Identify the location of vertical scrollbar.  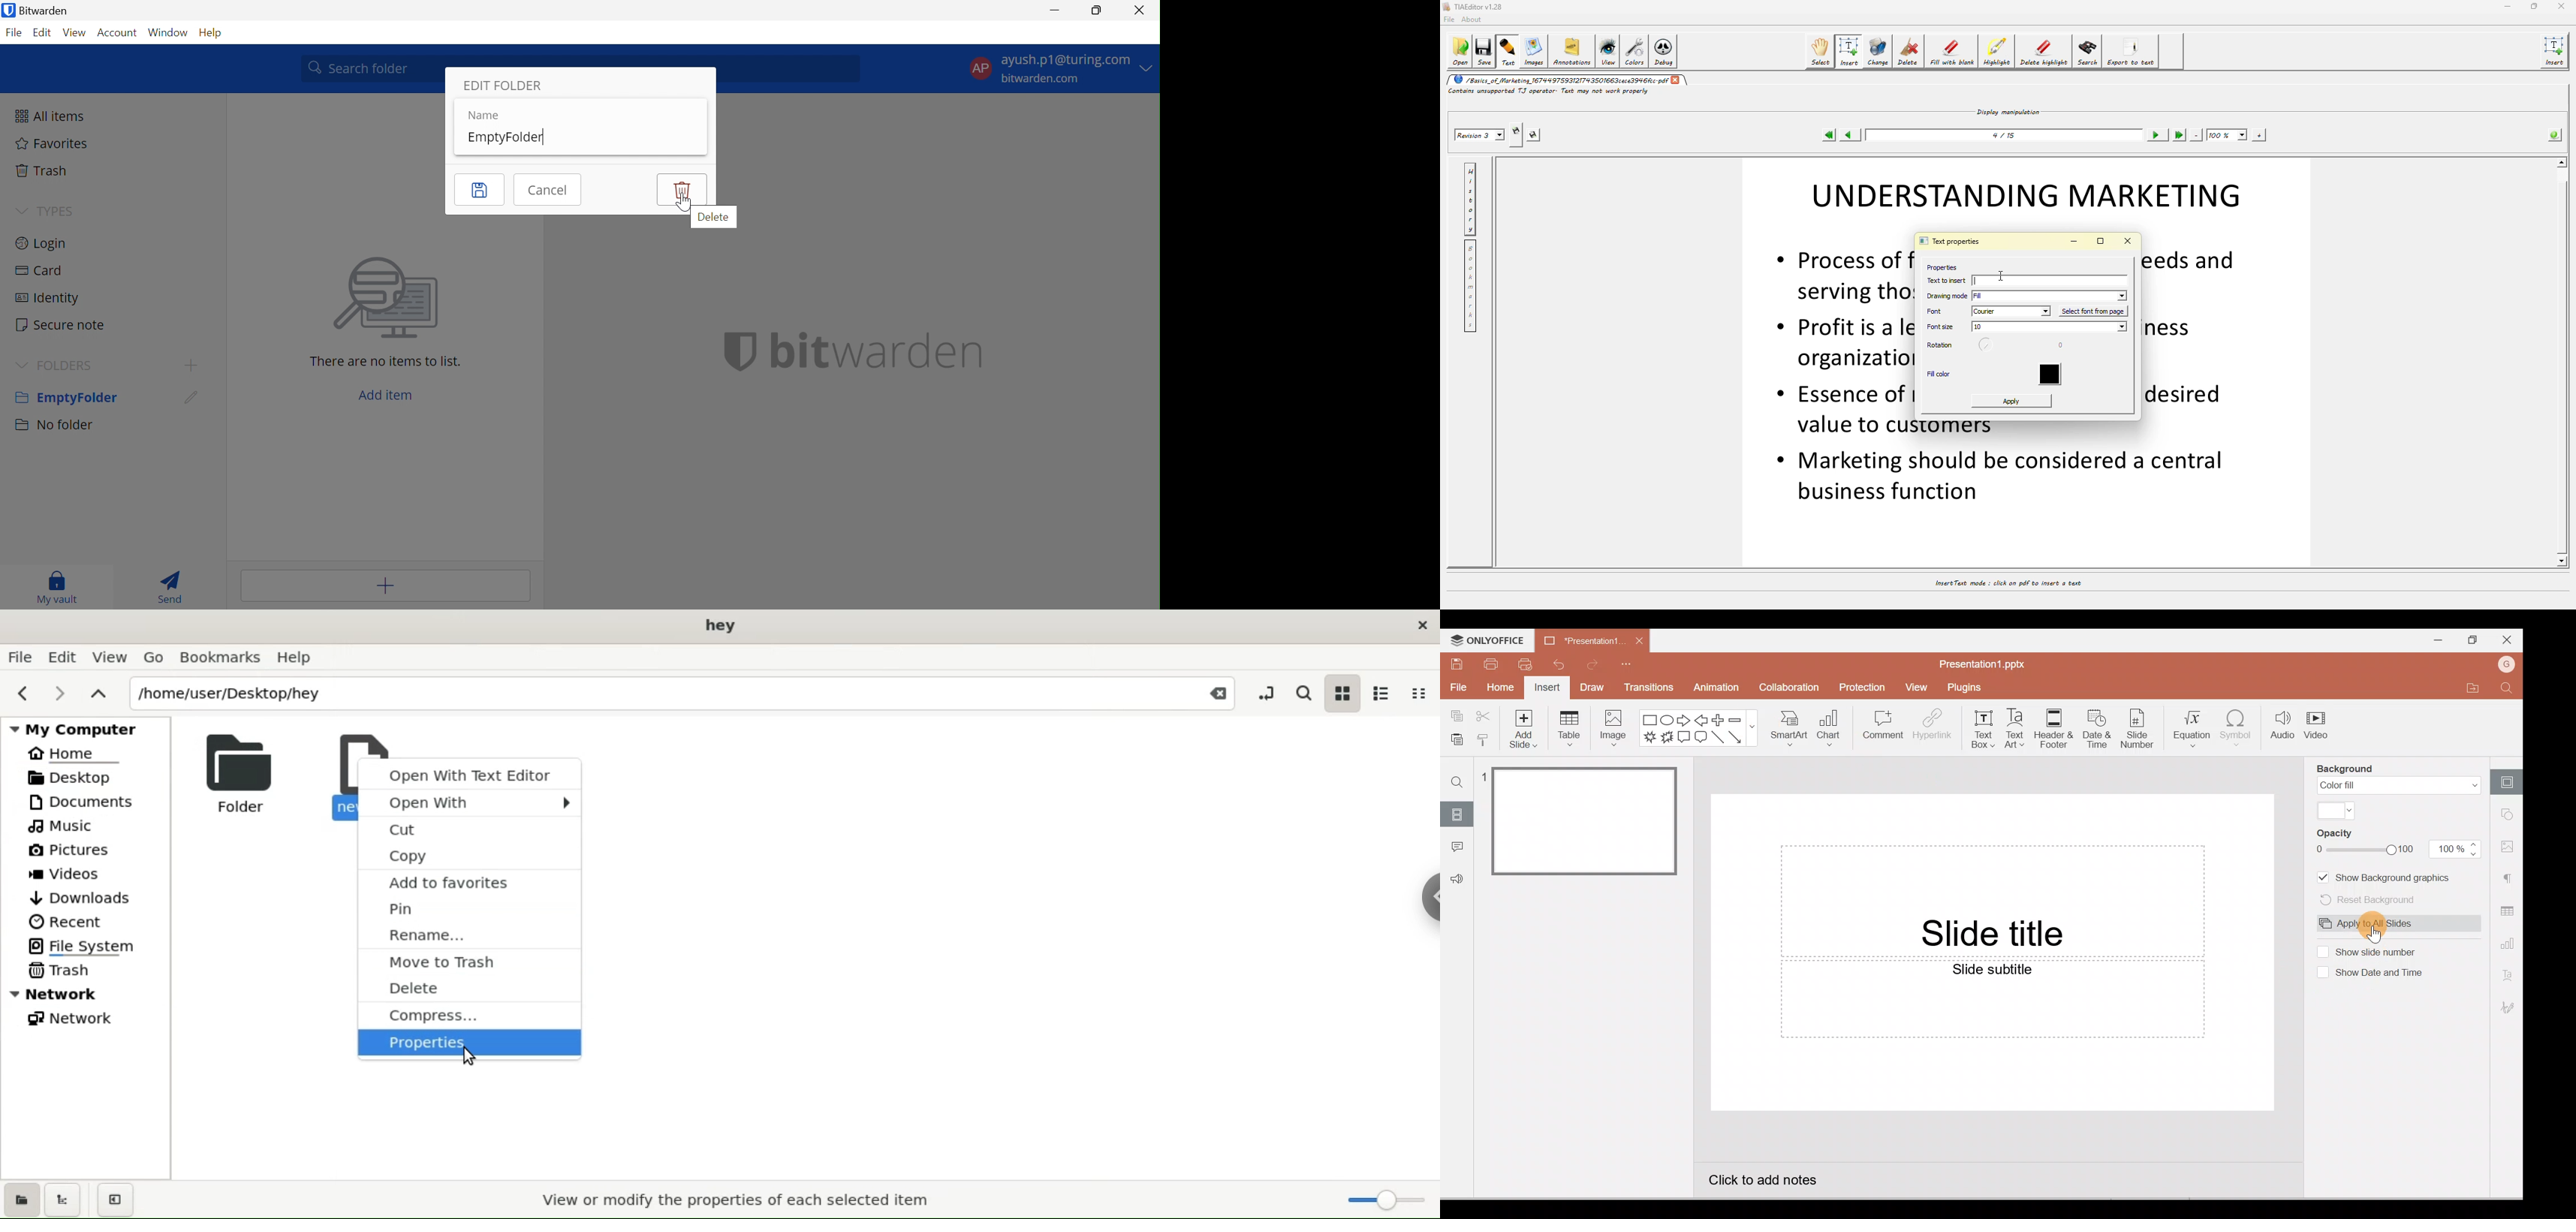
(1687, 812).